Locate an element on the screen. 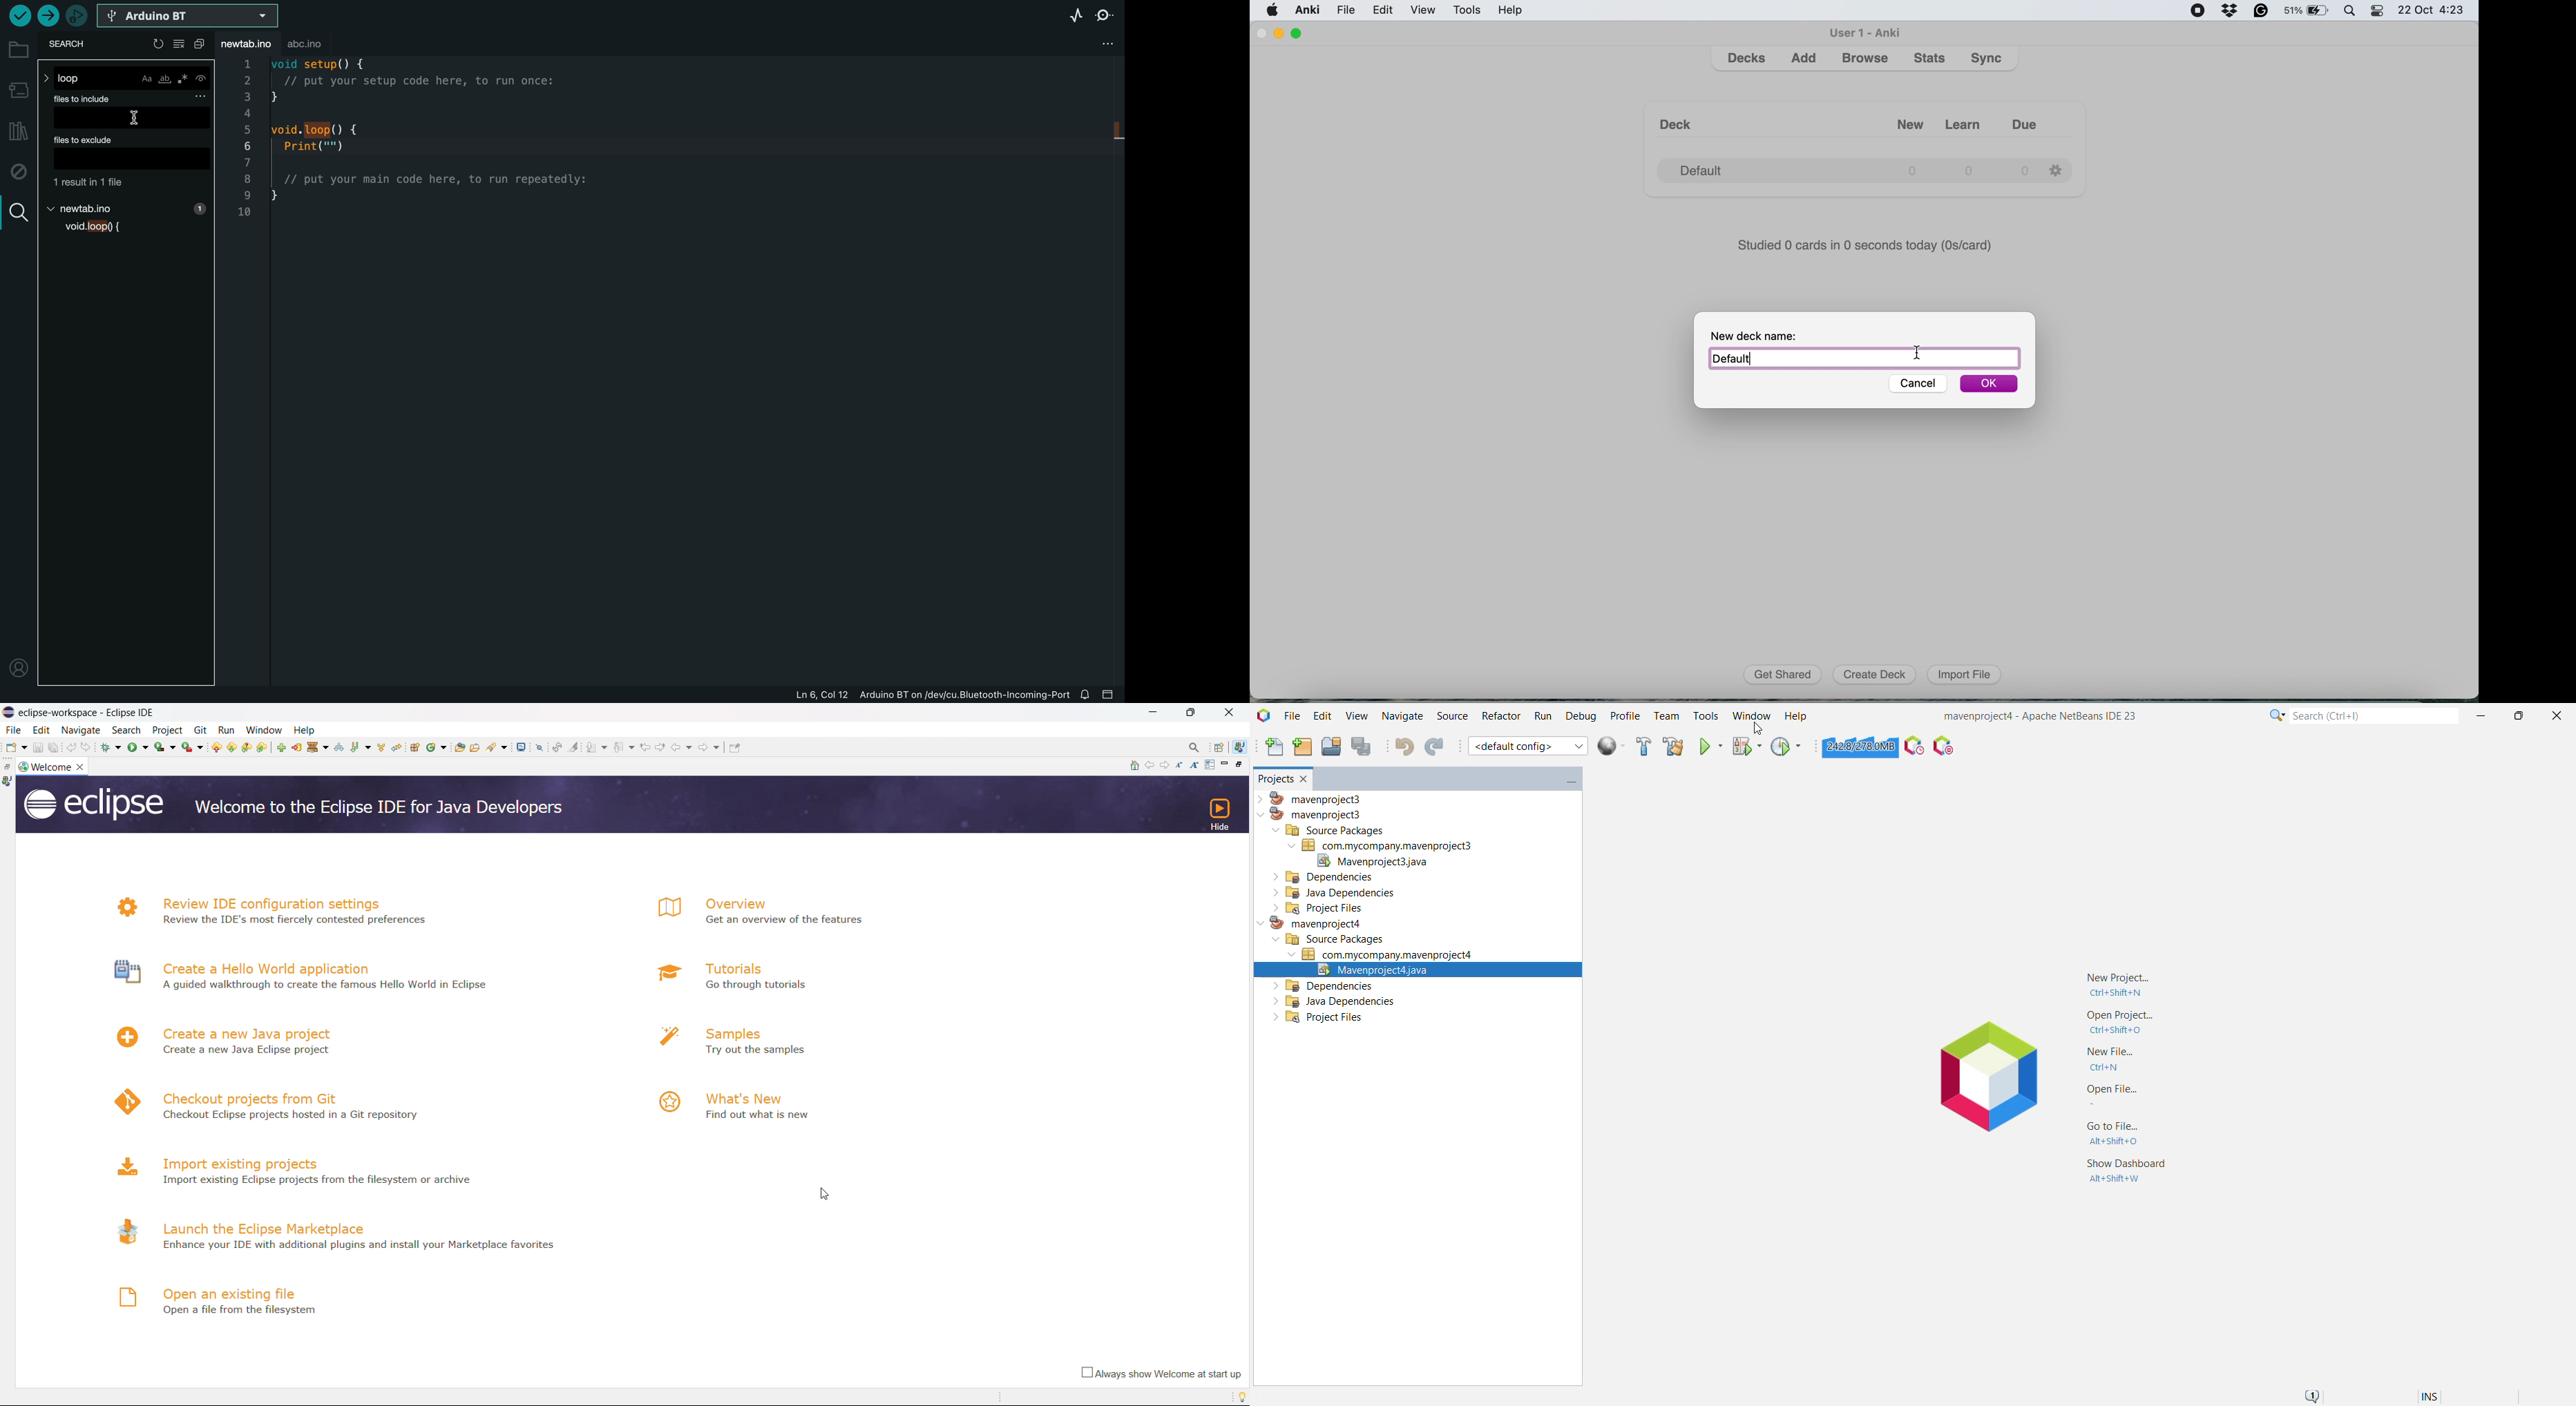 Image resolution: width=2576 pixels, height=1428 pixels. grammarly is located at coordinates (2261, 12).